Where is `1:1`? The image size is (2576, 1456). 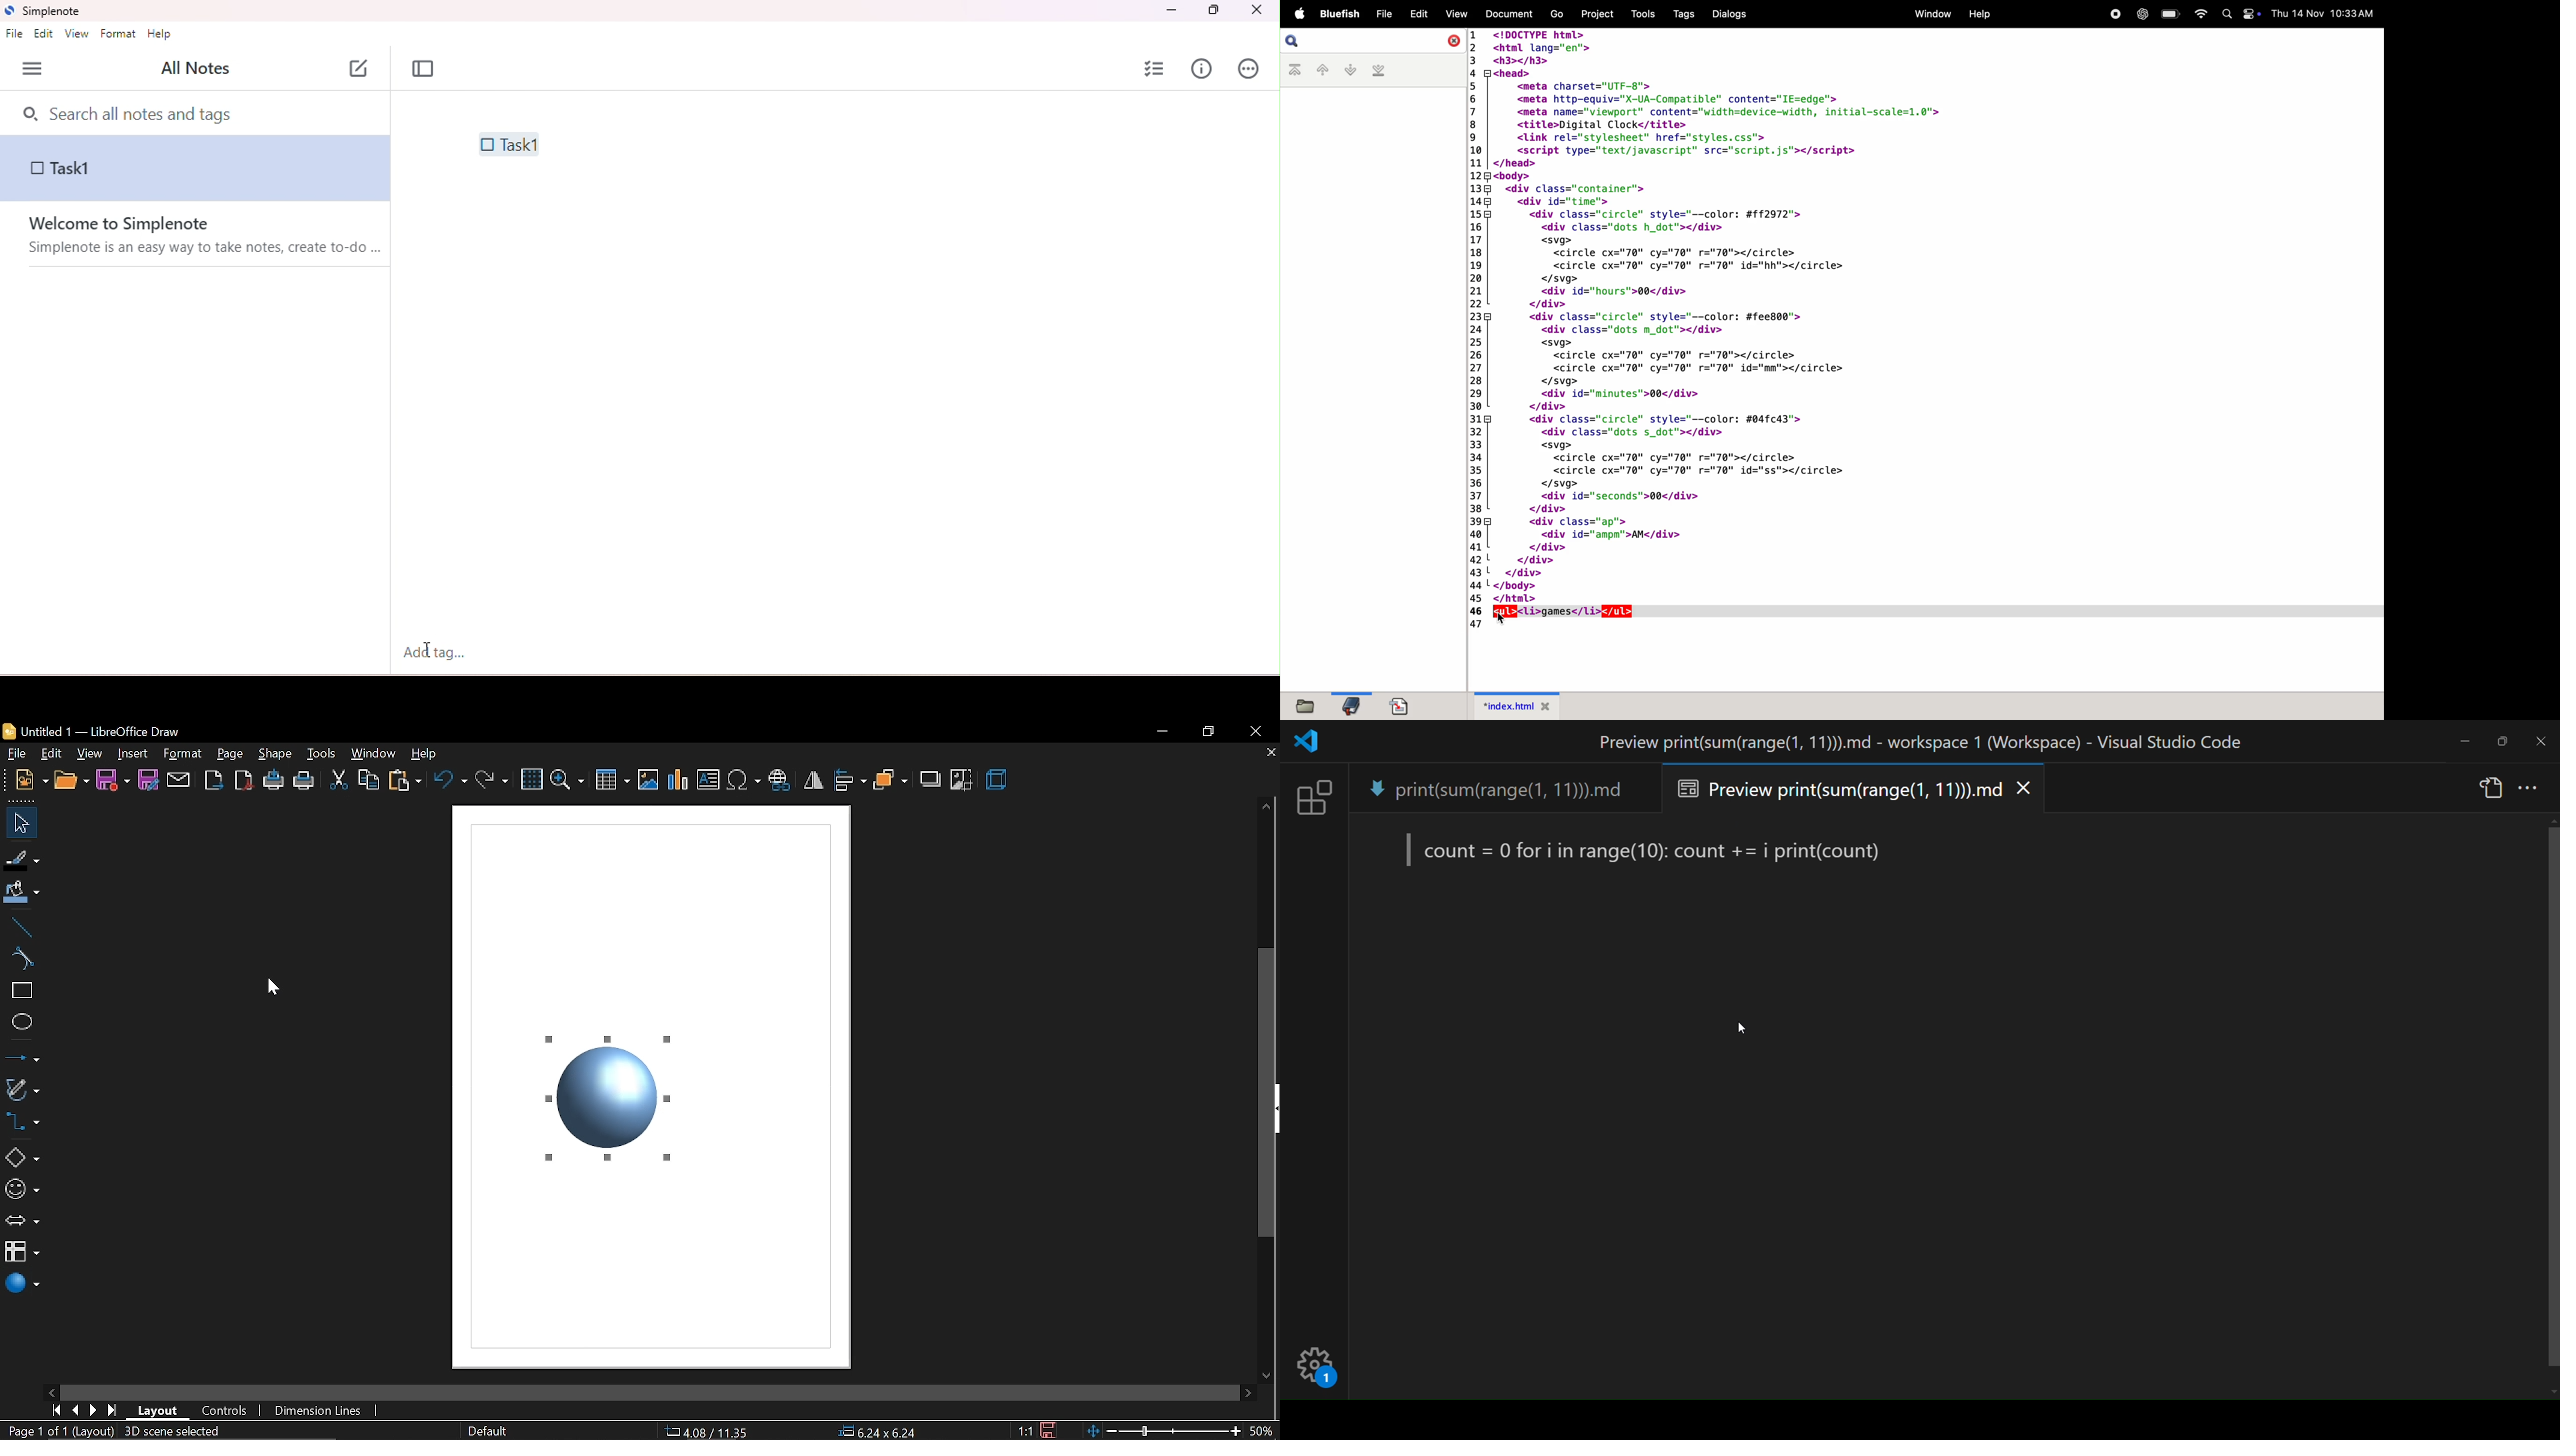 1:1 is located at coordinates (1023, 1430).